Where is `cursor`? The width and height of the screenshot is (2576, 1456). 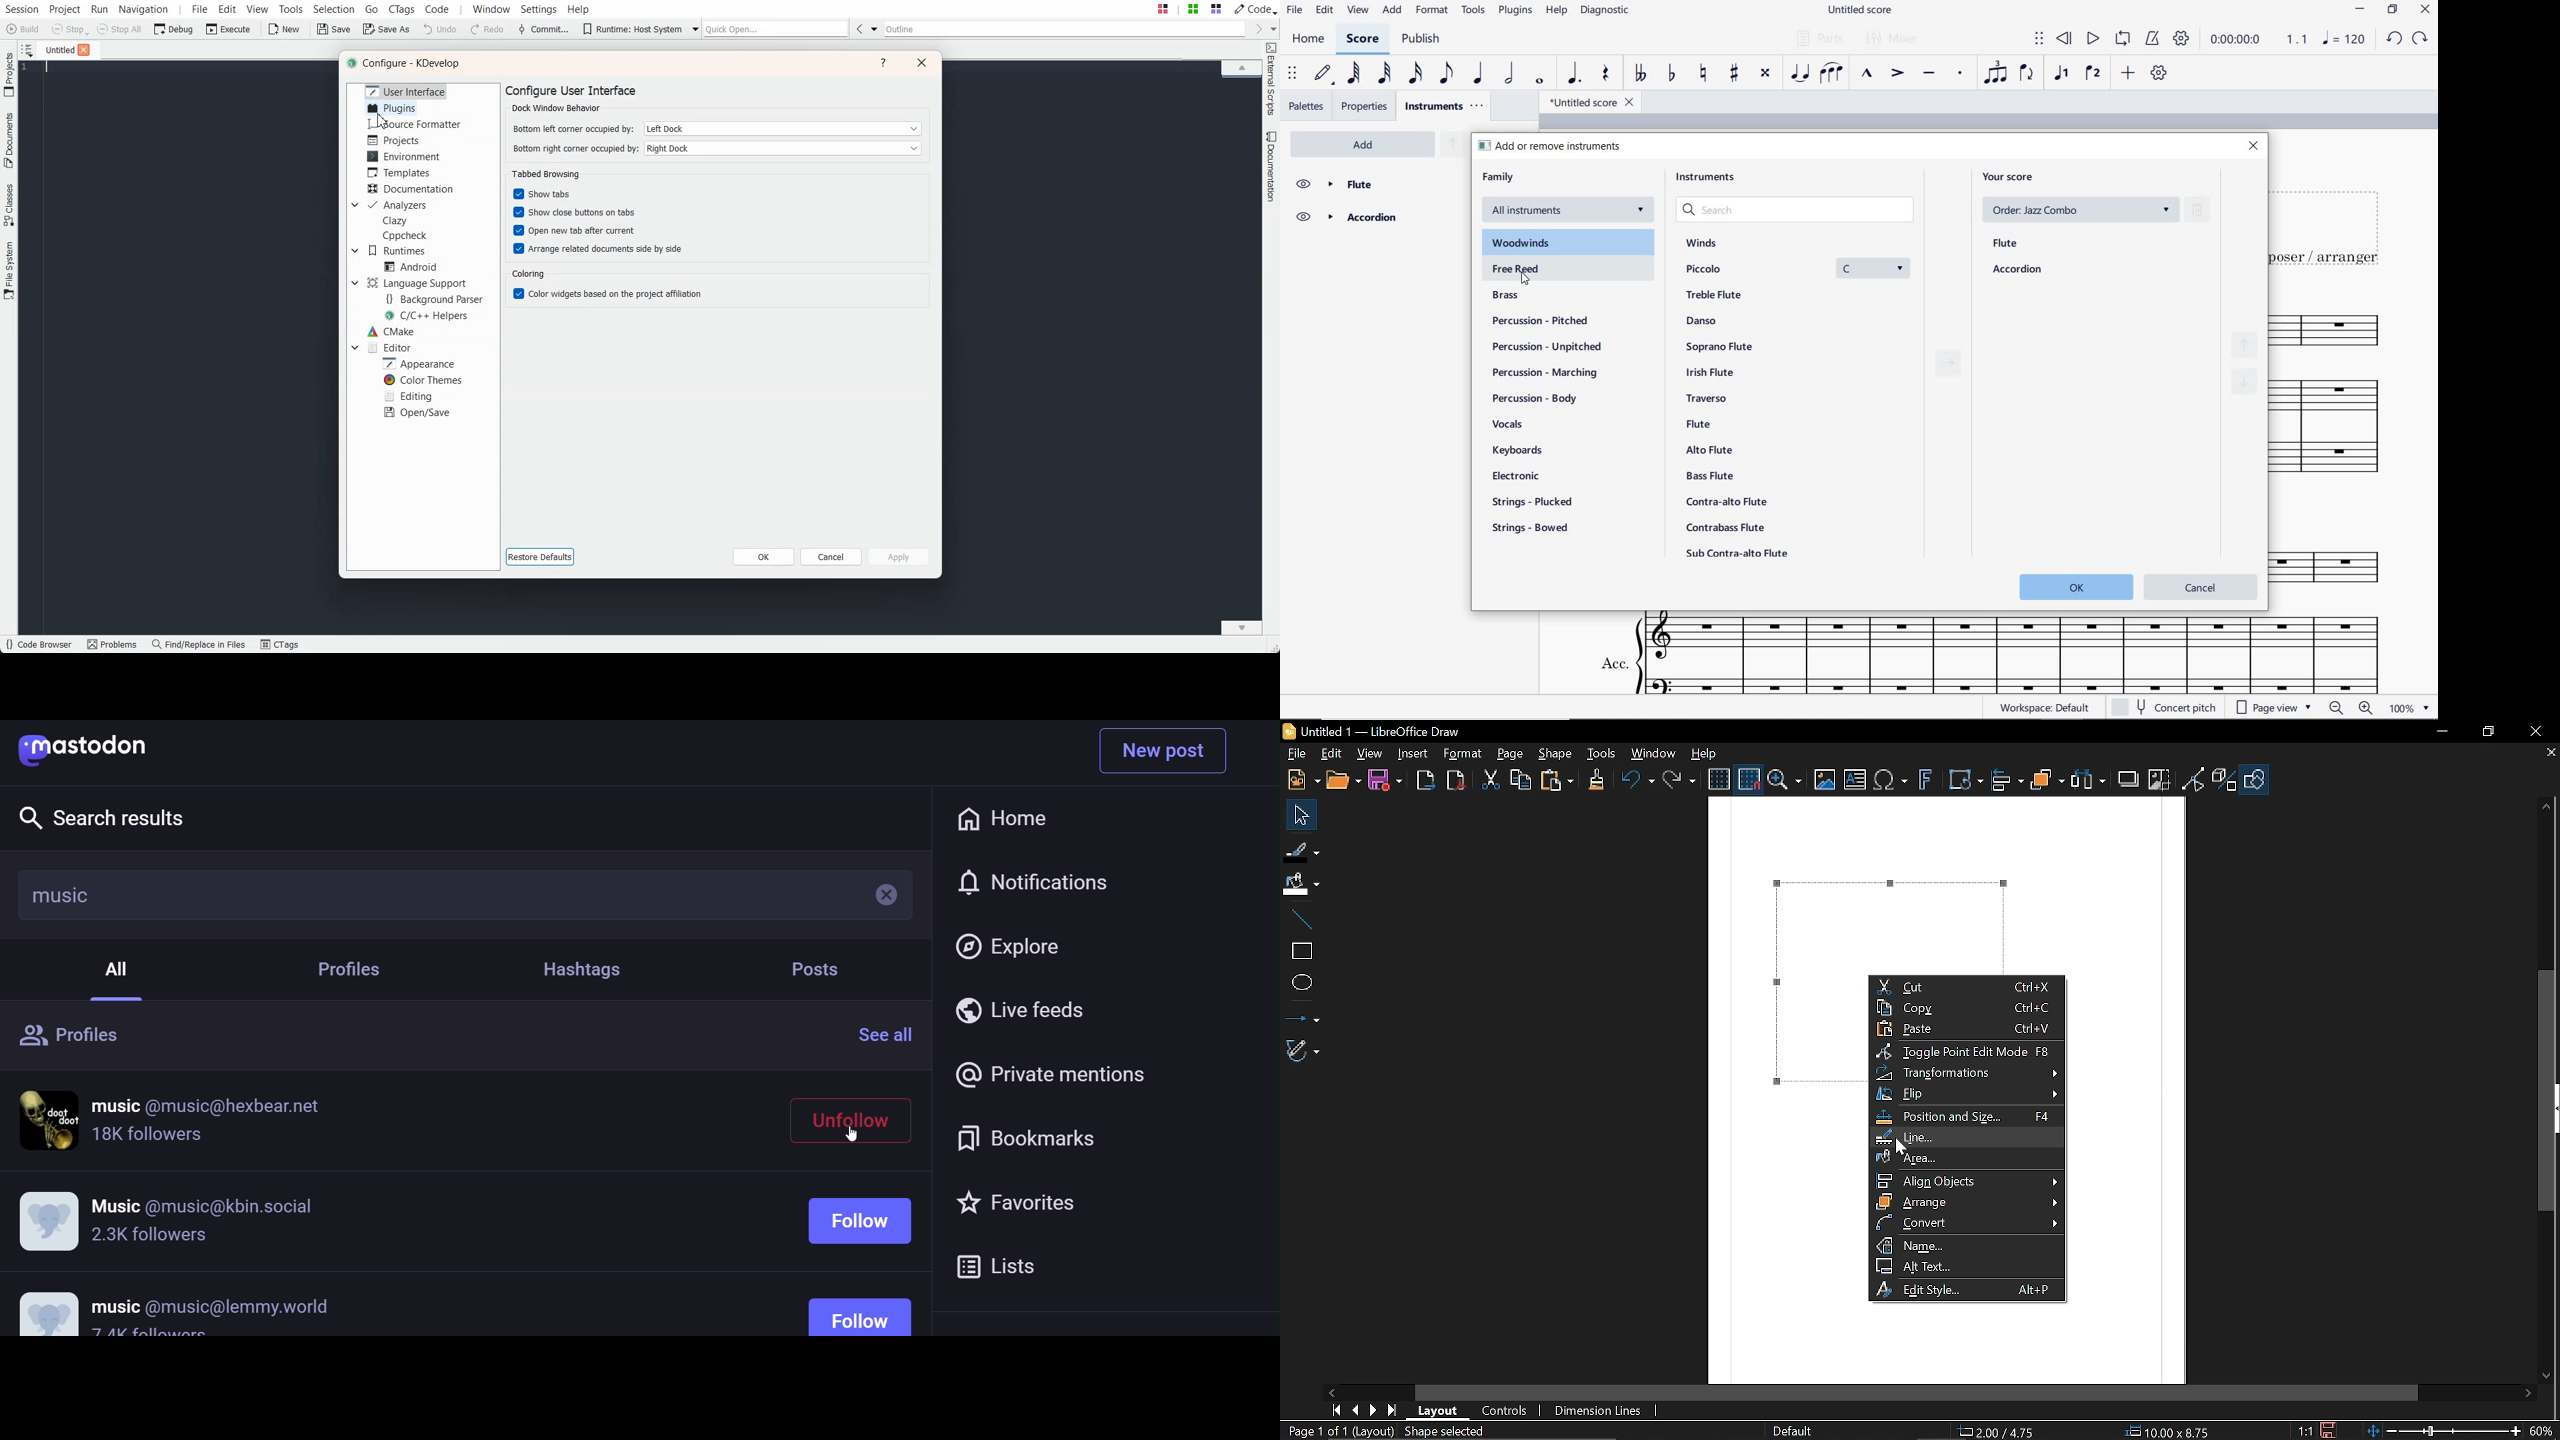 cursor is located at coordinates (1911, 1147).